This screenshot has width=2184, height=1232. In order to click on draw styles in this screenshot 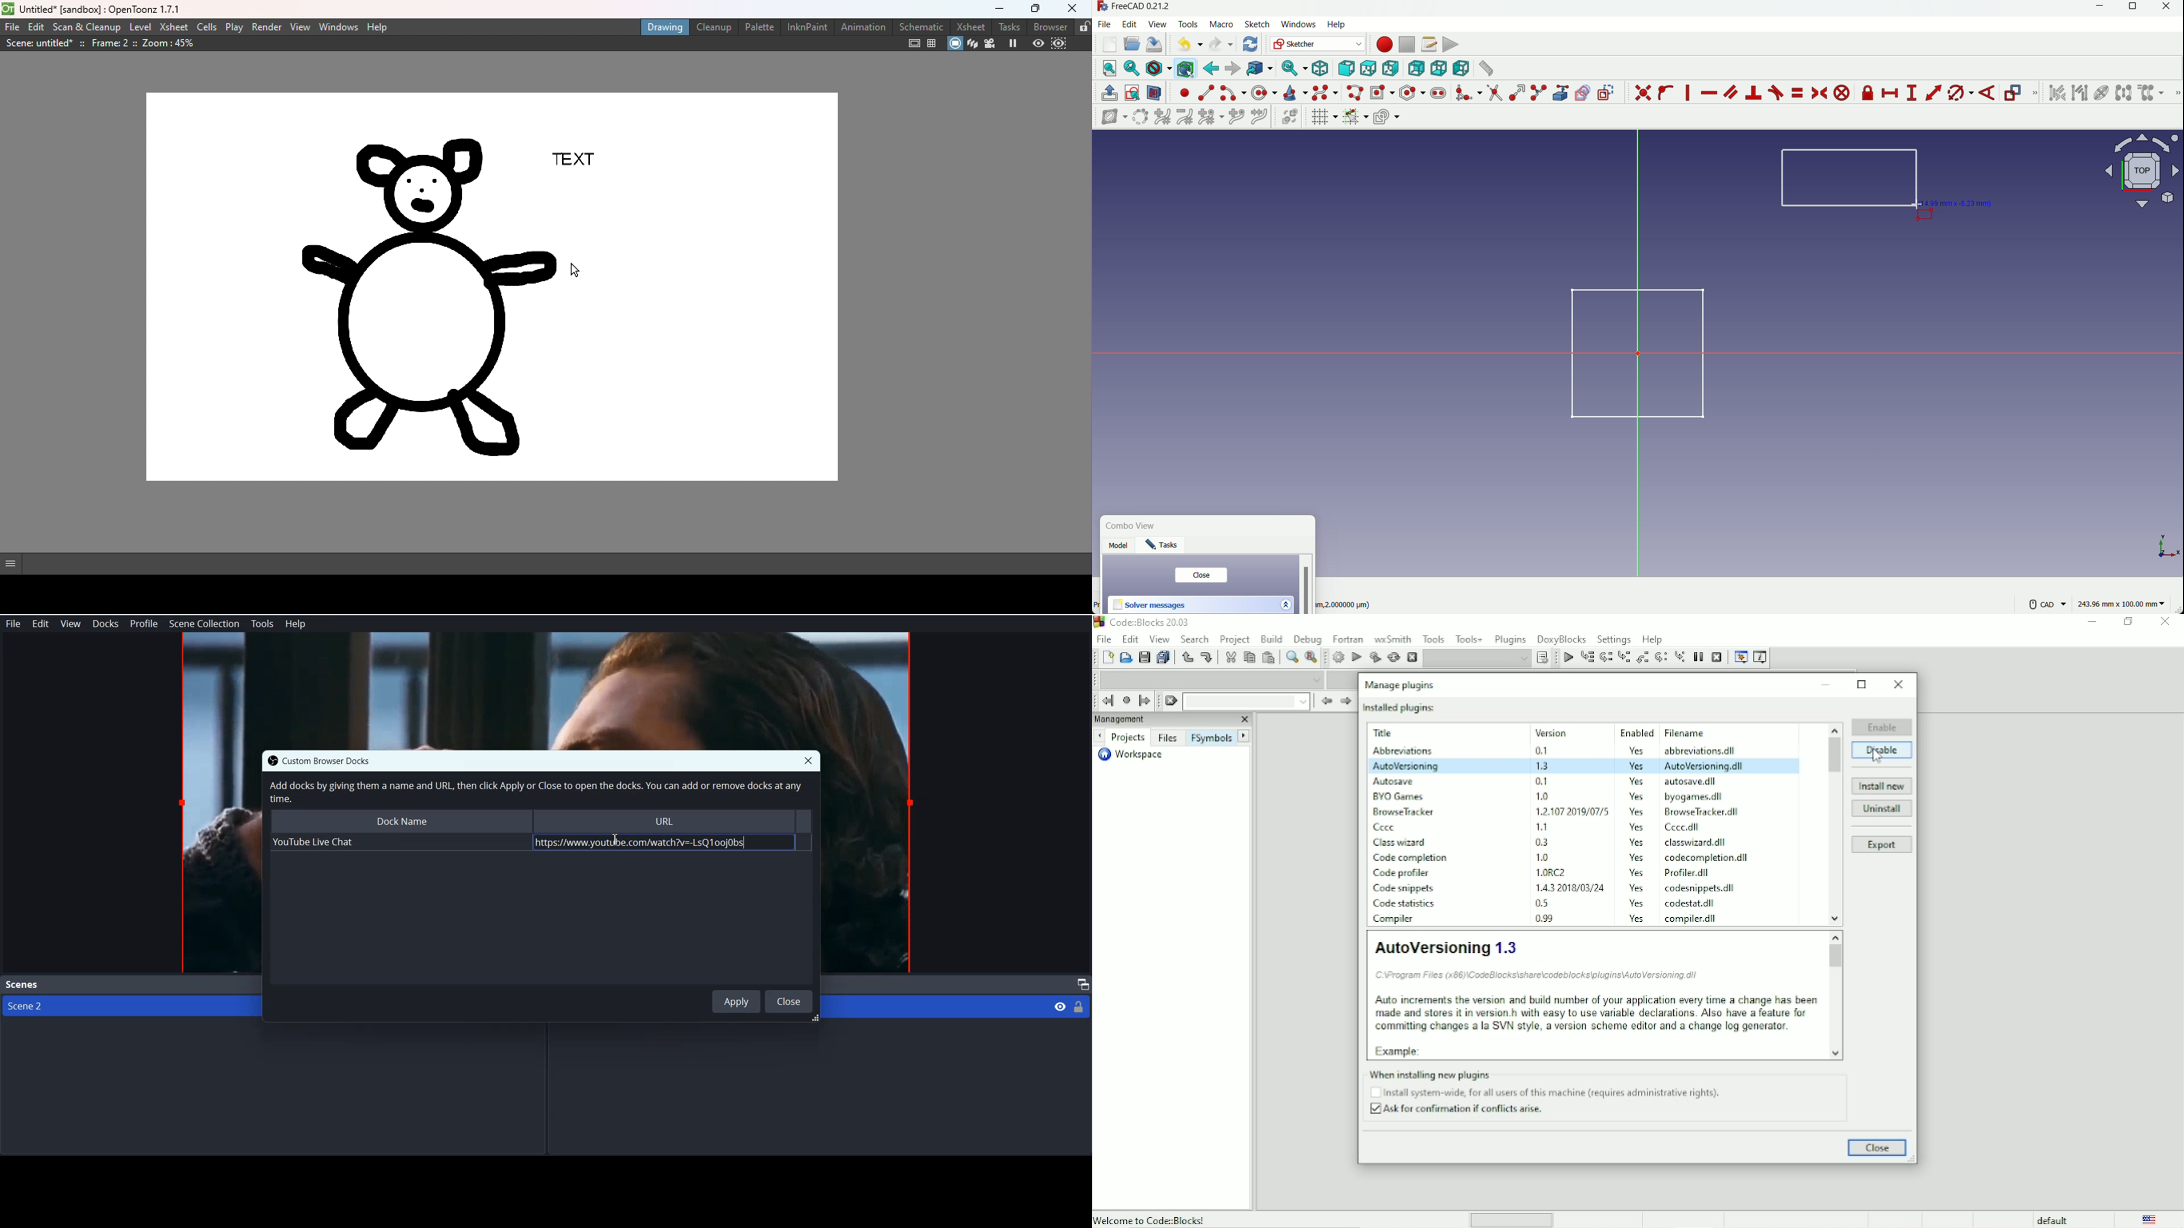, I will do `click(1158, 68)`.